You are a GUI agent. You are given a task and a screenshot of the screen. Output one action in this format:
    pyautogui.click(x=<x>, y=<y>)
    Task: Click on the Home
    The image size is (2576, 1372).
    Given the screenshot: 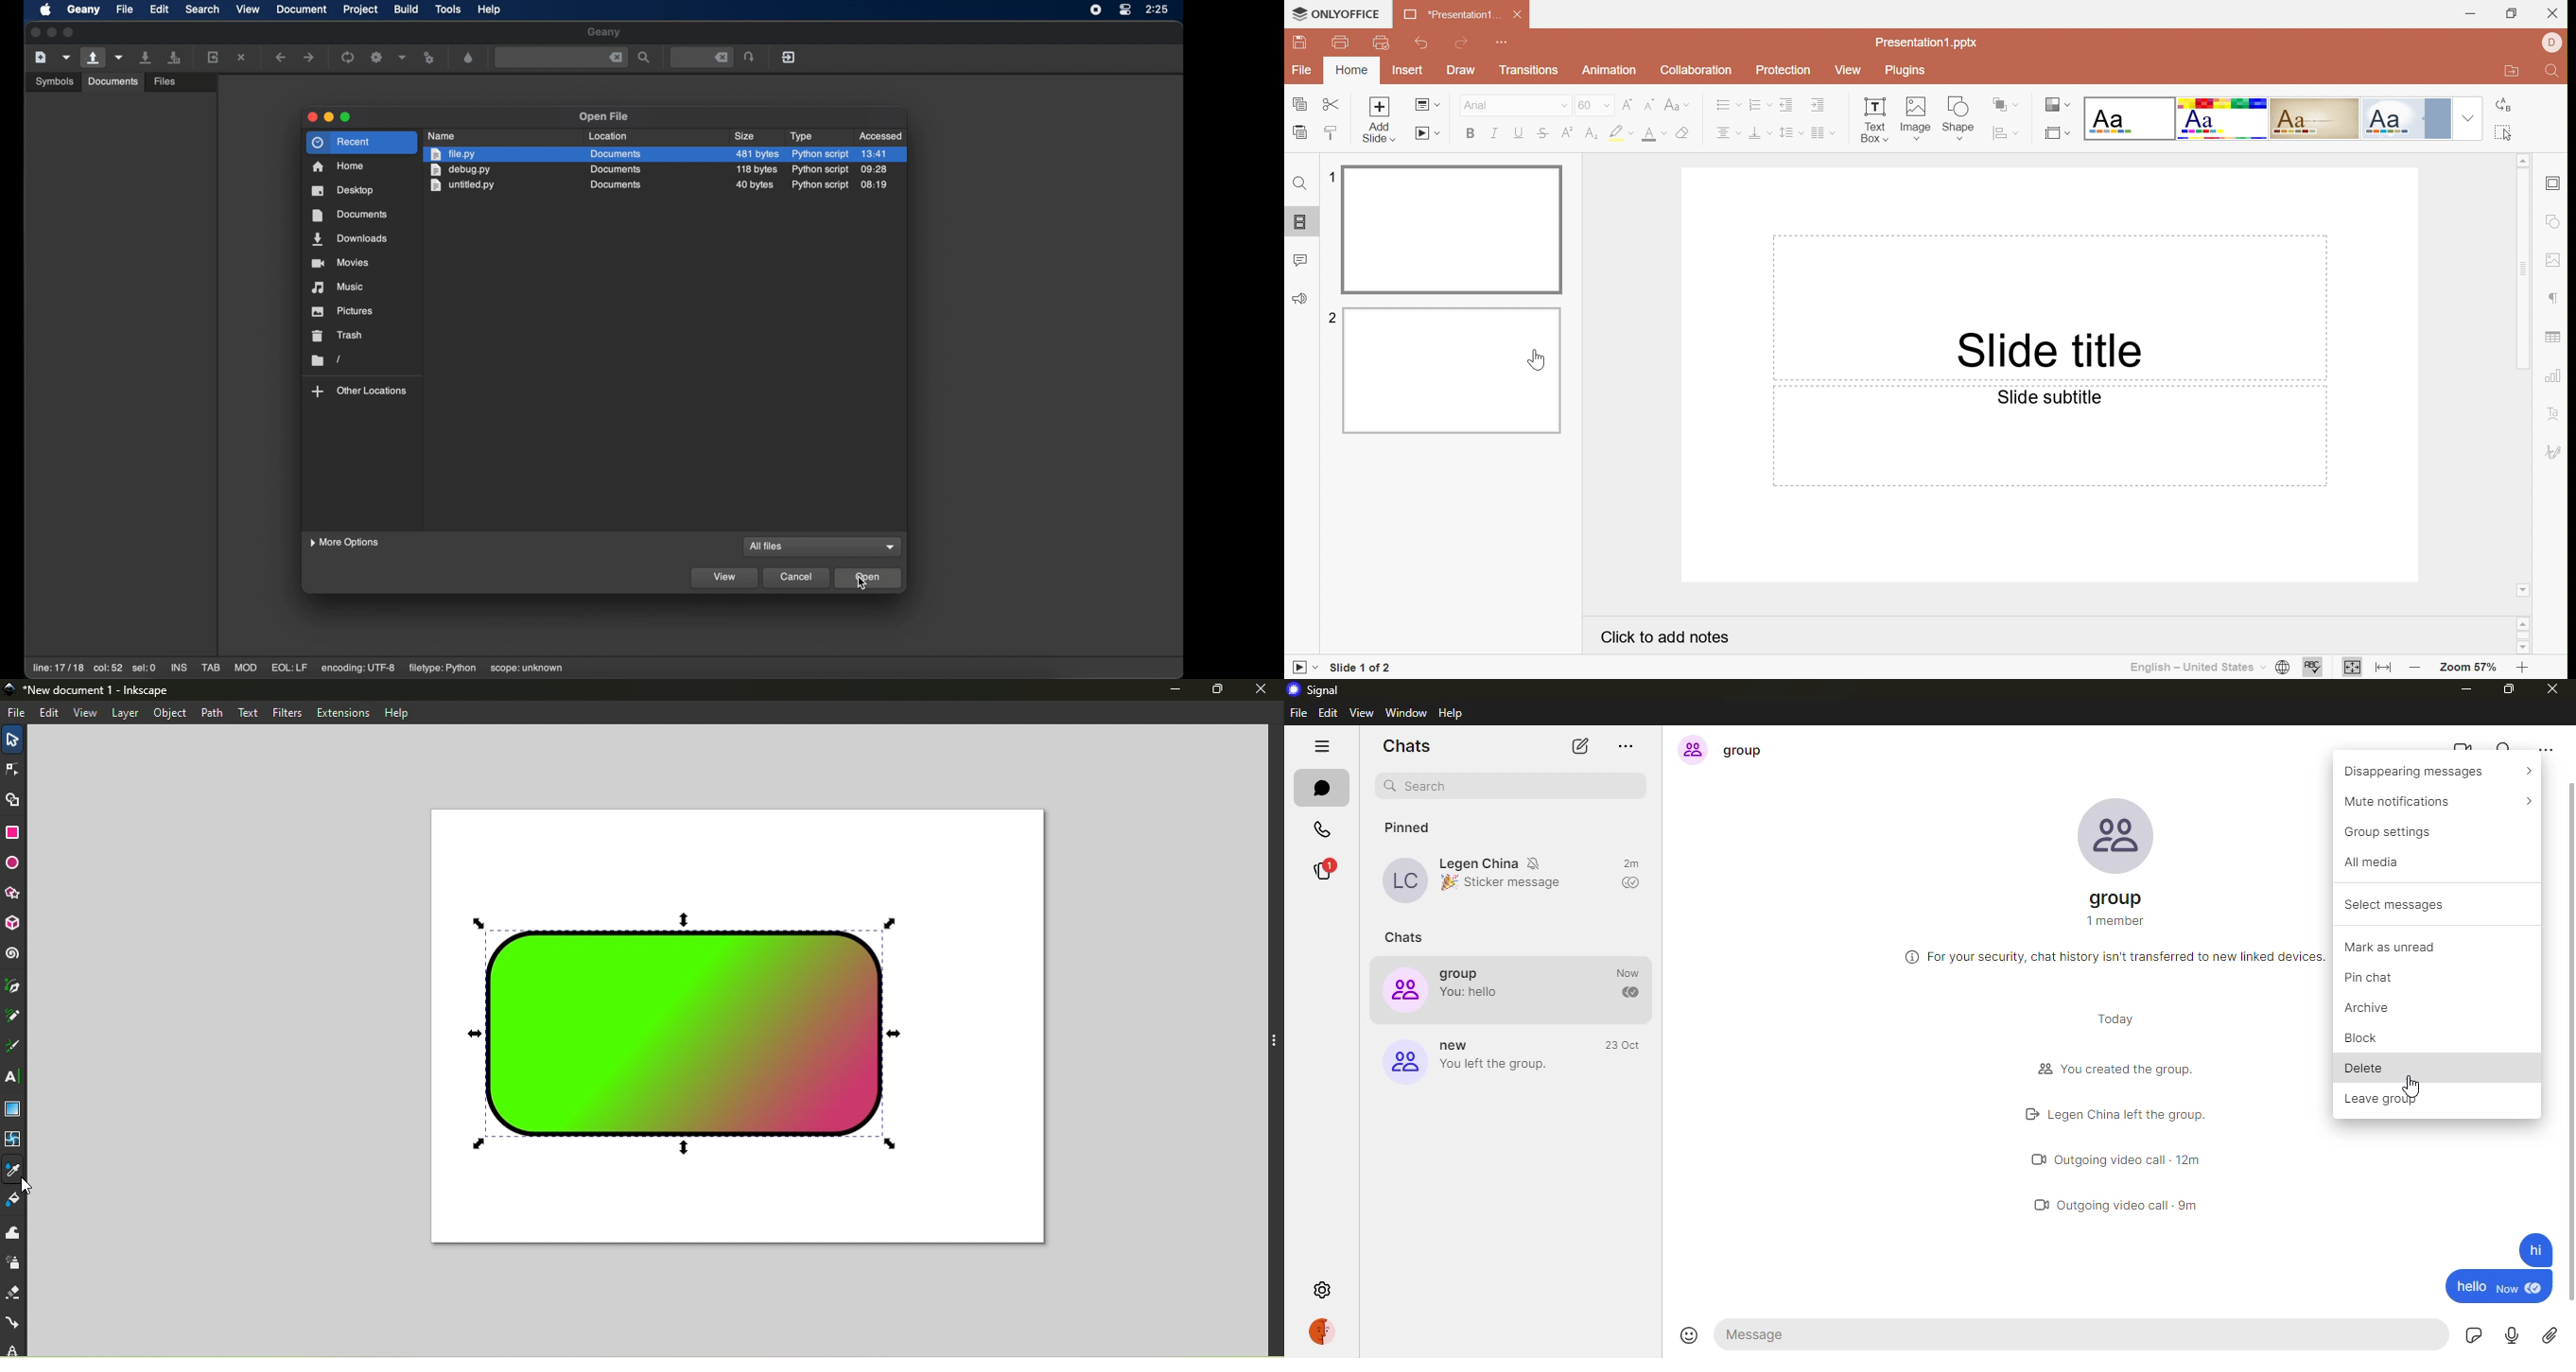 What is the action you would take?
    pyautogui.click(x=1350, y=71)
    